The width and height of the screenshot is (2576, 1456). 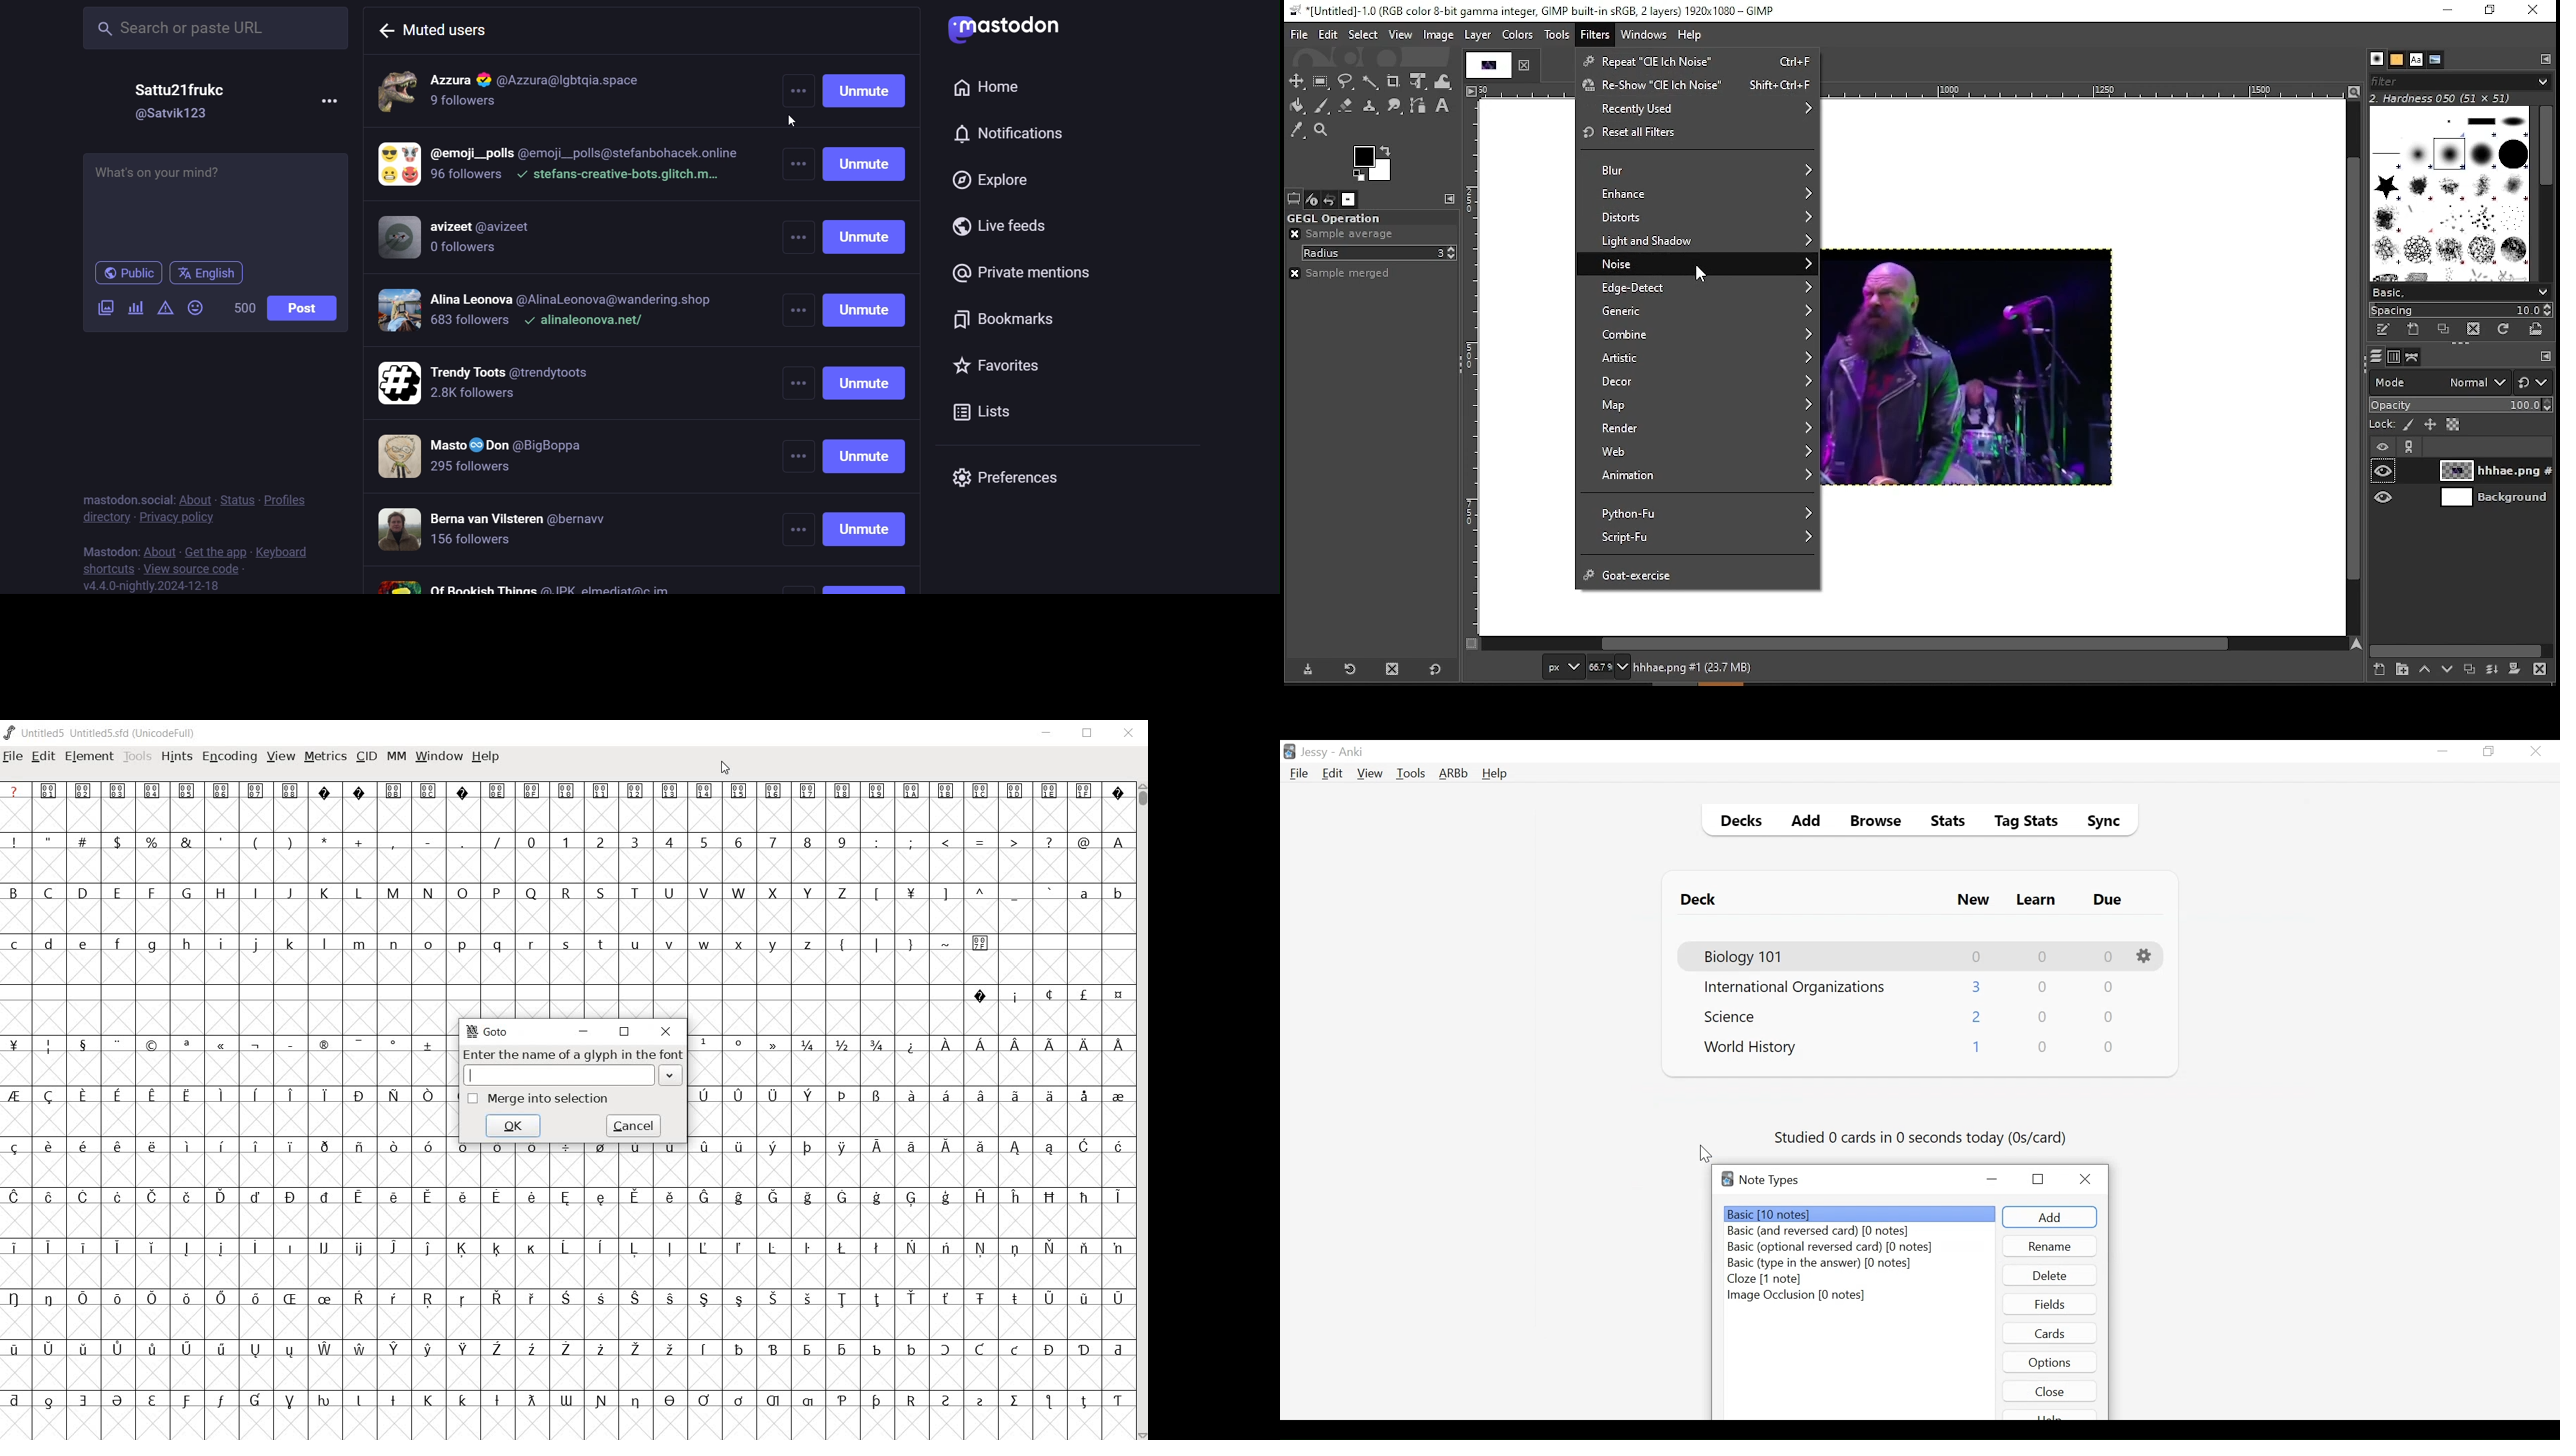 I want to click on , so click(x=83, y=945).